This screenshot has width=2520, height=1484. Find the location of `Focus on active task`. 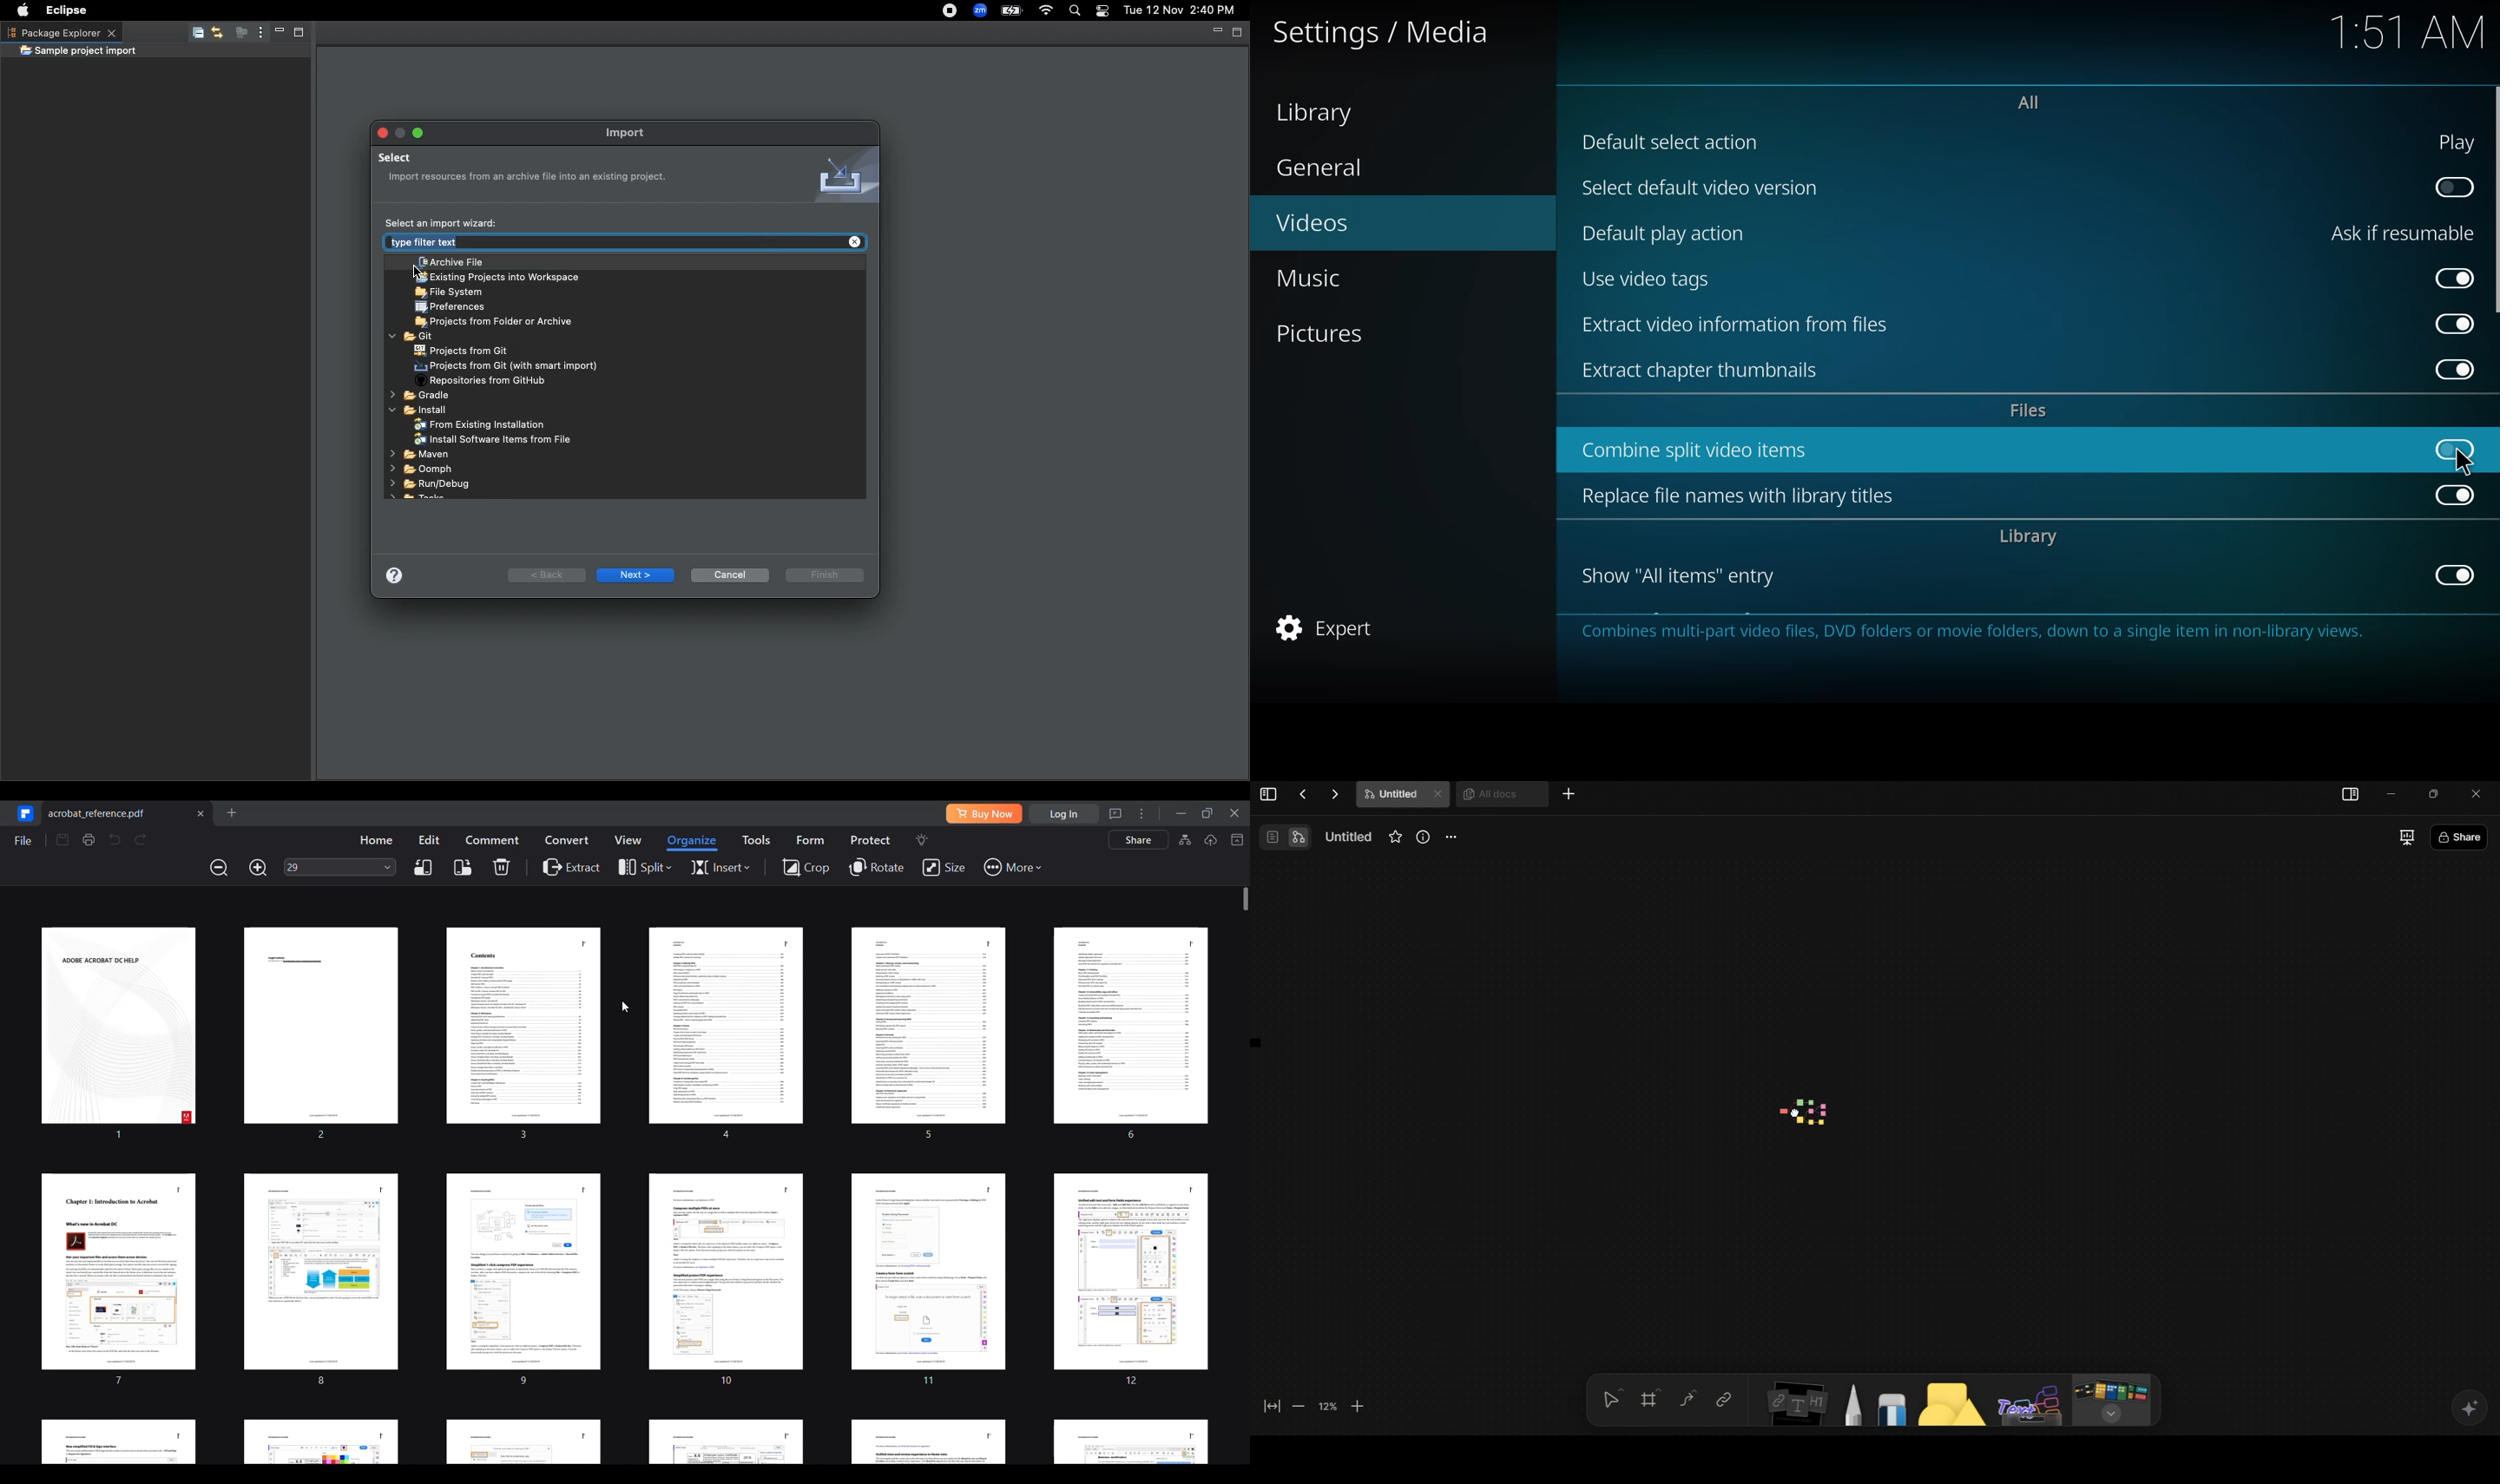

Focus on active task is located at coordinates (236, 34).